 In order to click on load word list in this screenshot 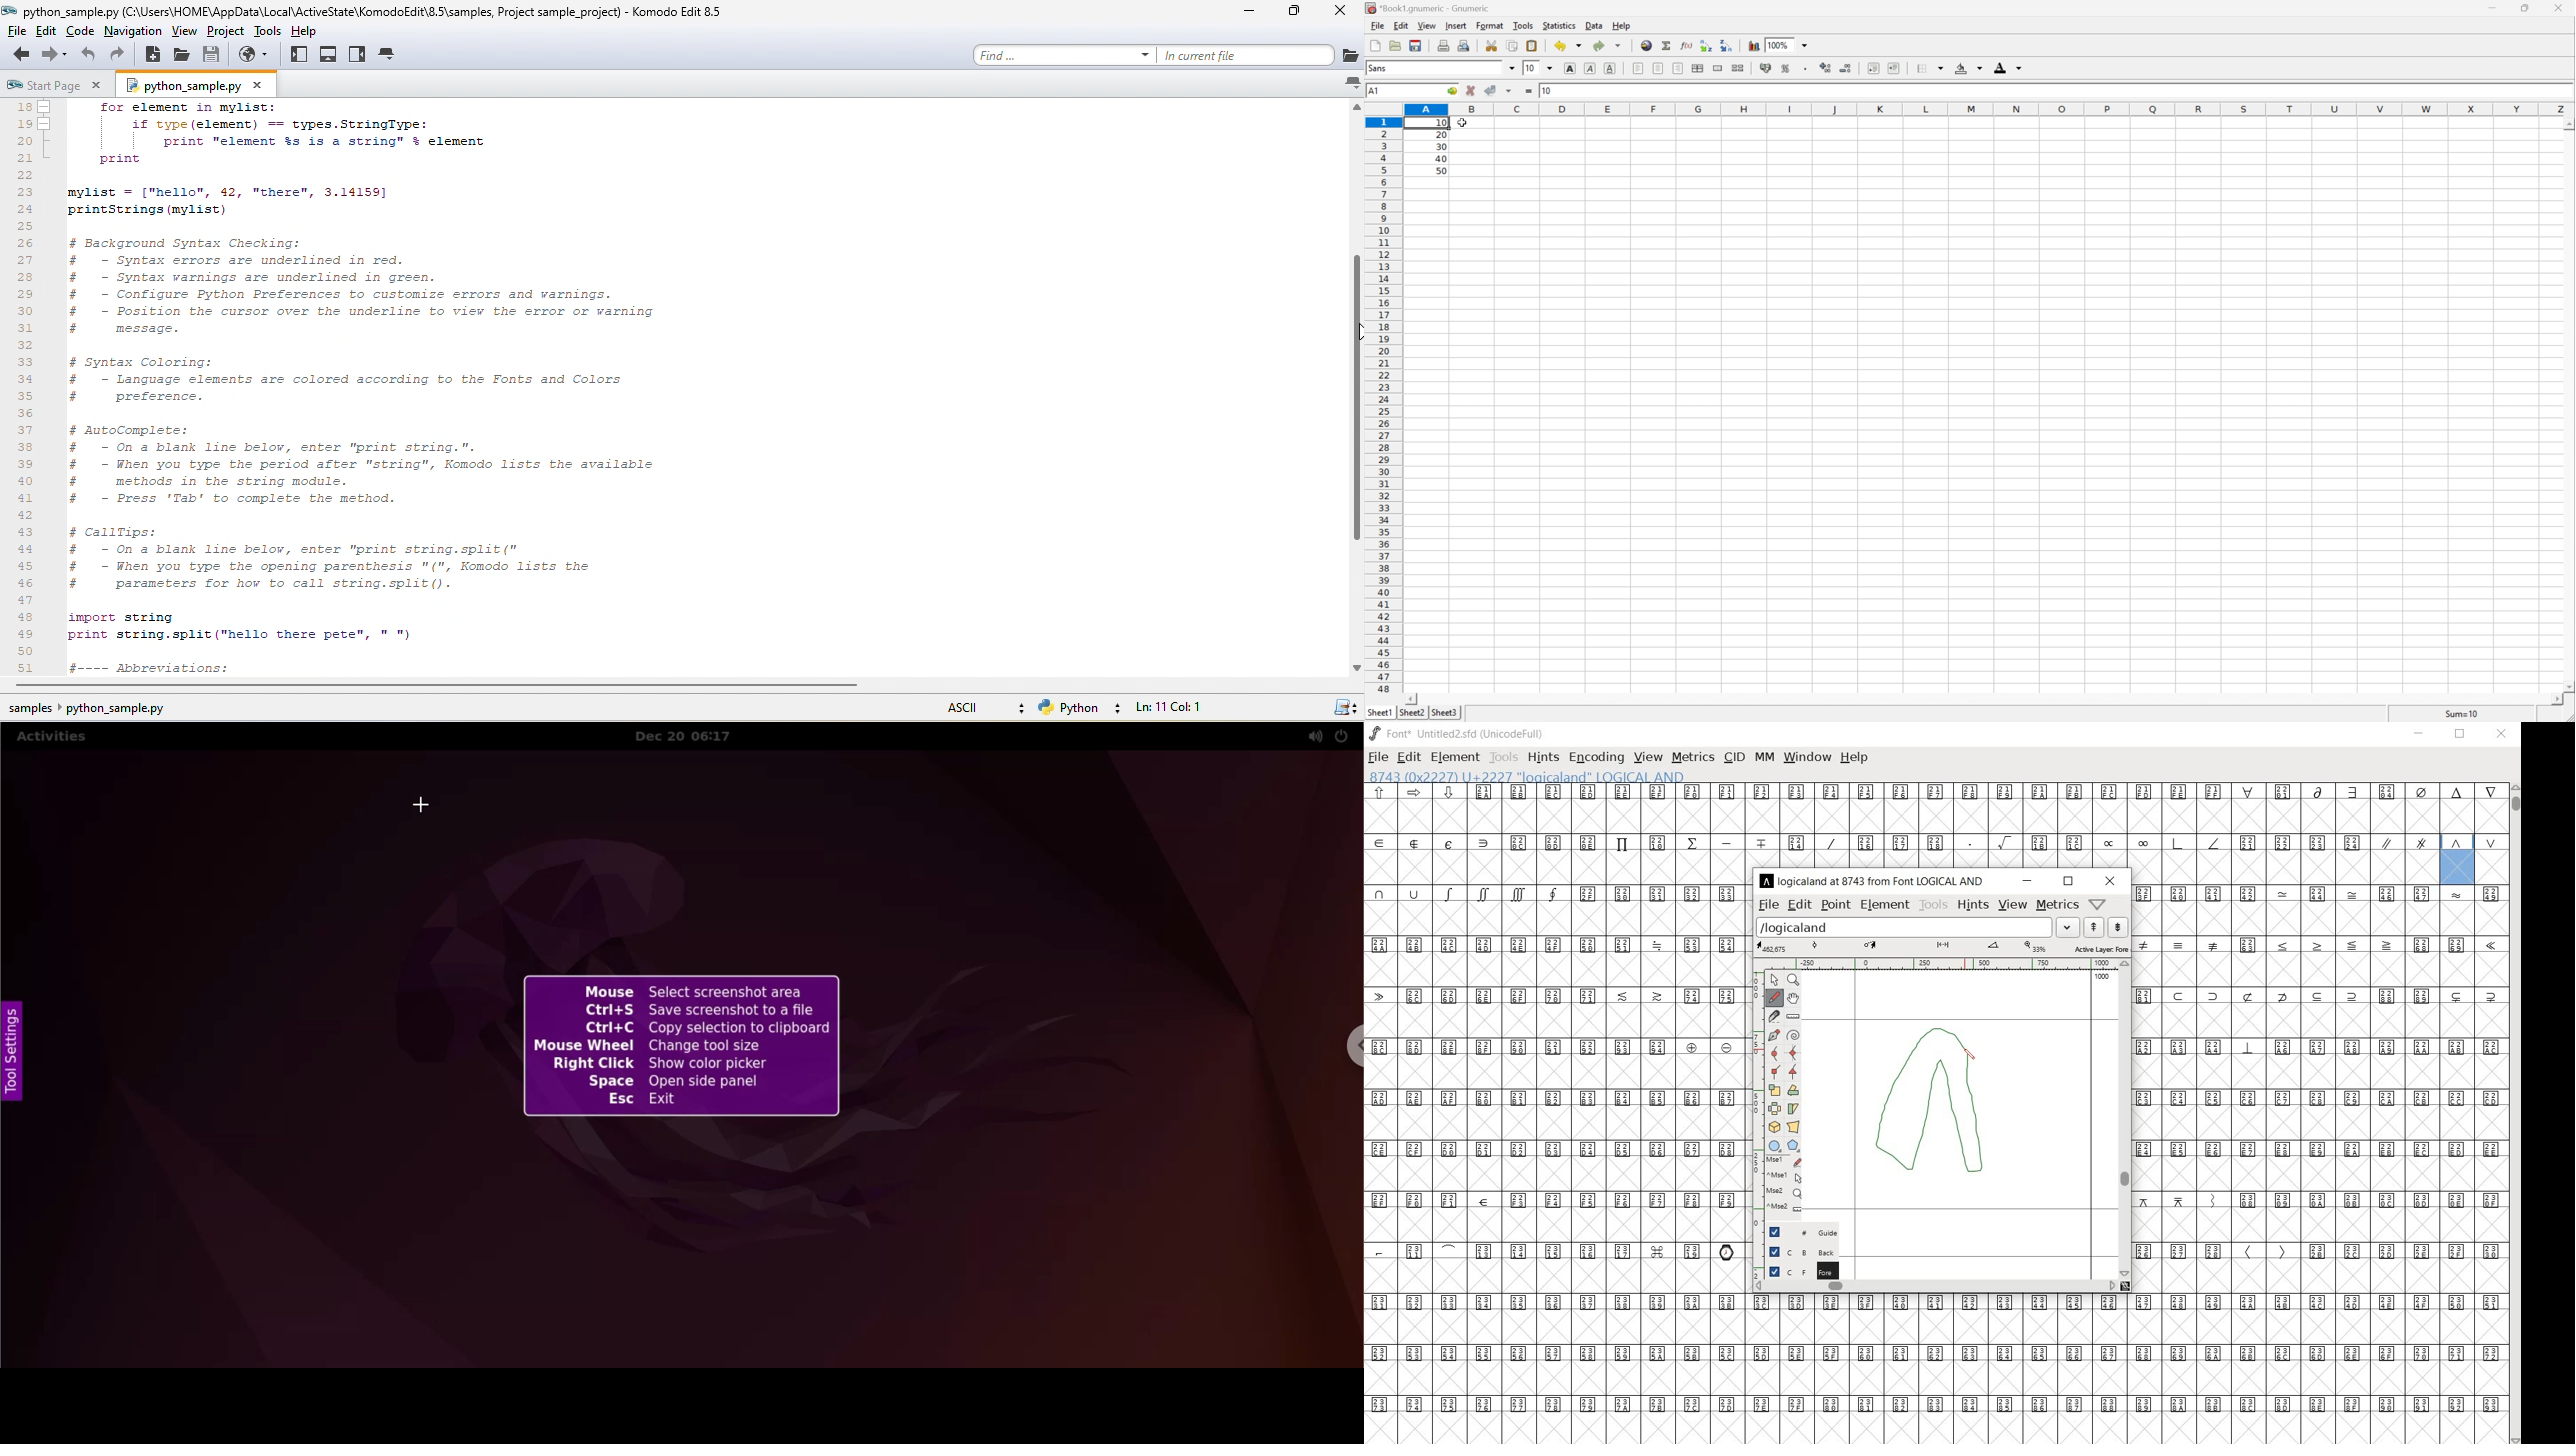, I will do `click(1917, 926)`.